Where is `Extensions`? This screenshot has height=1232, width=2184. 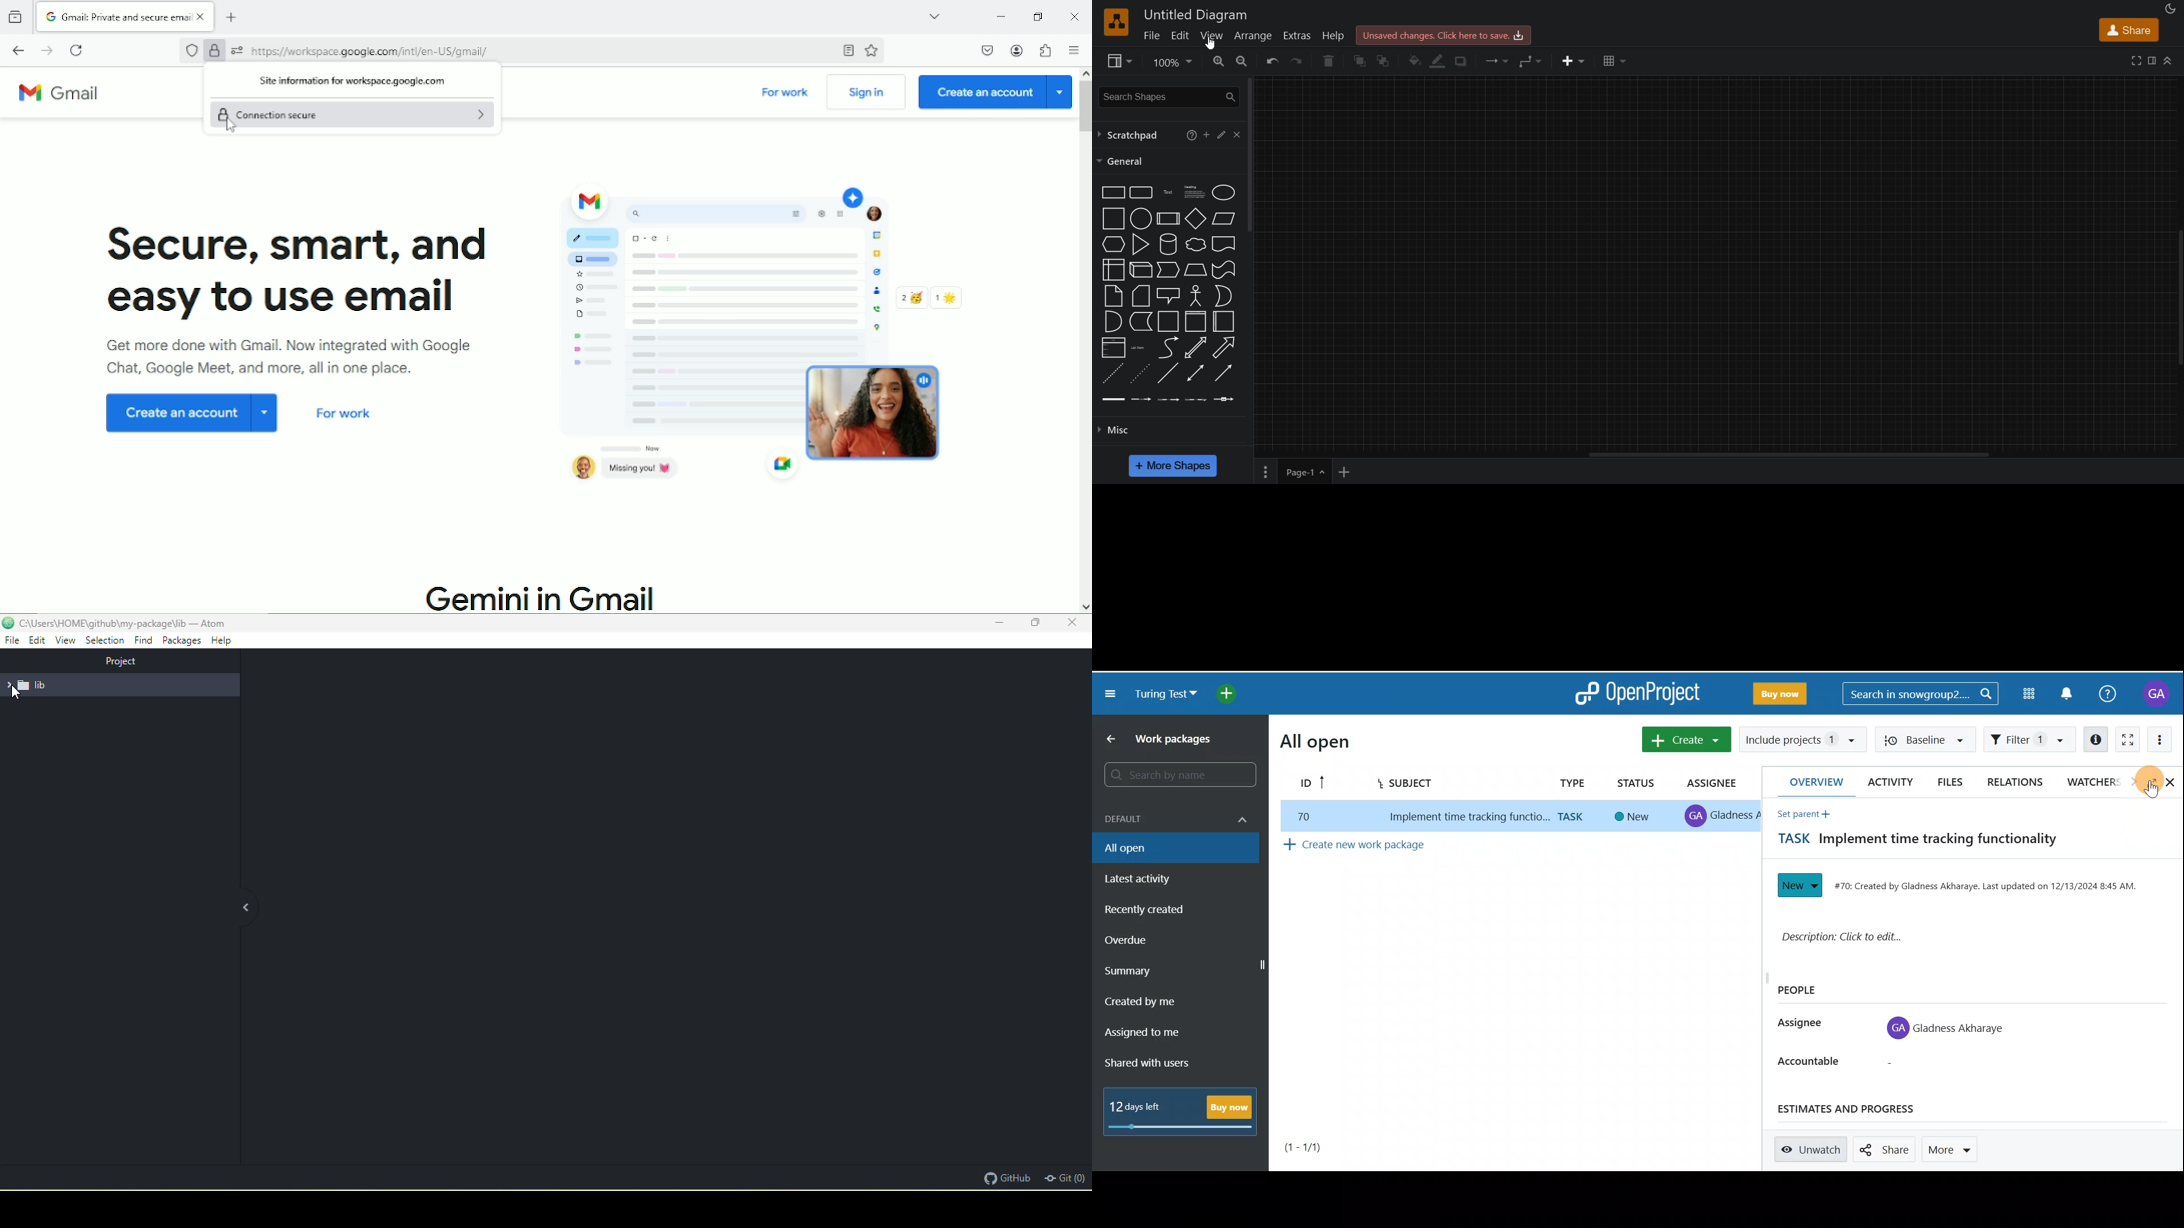
Extensions is located at coordinates (1045, 50).